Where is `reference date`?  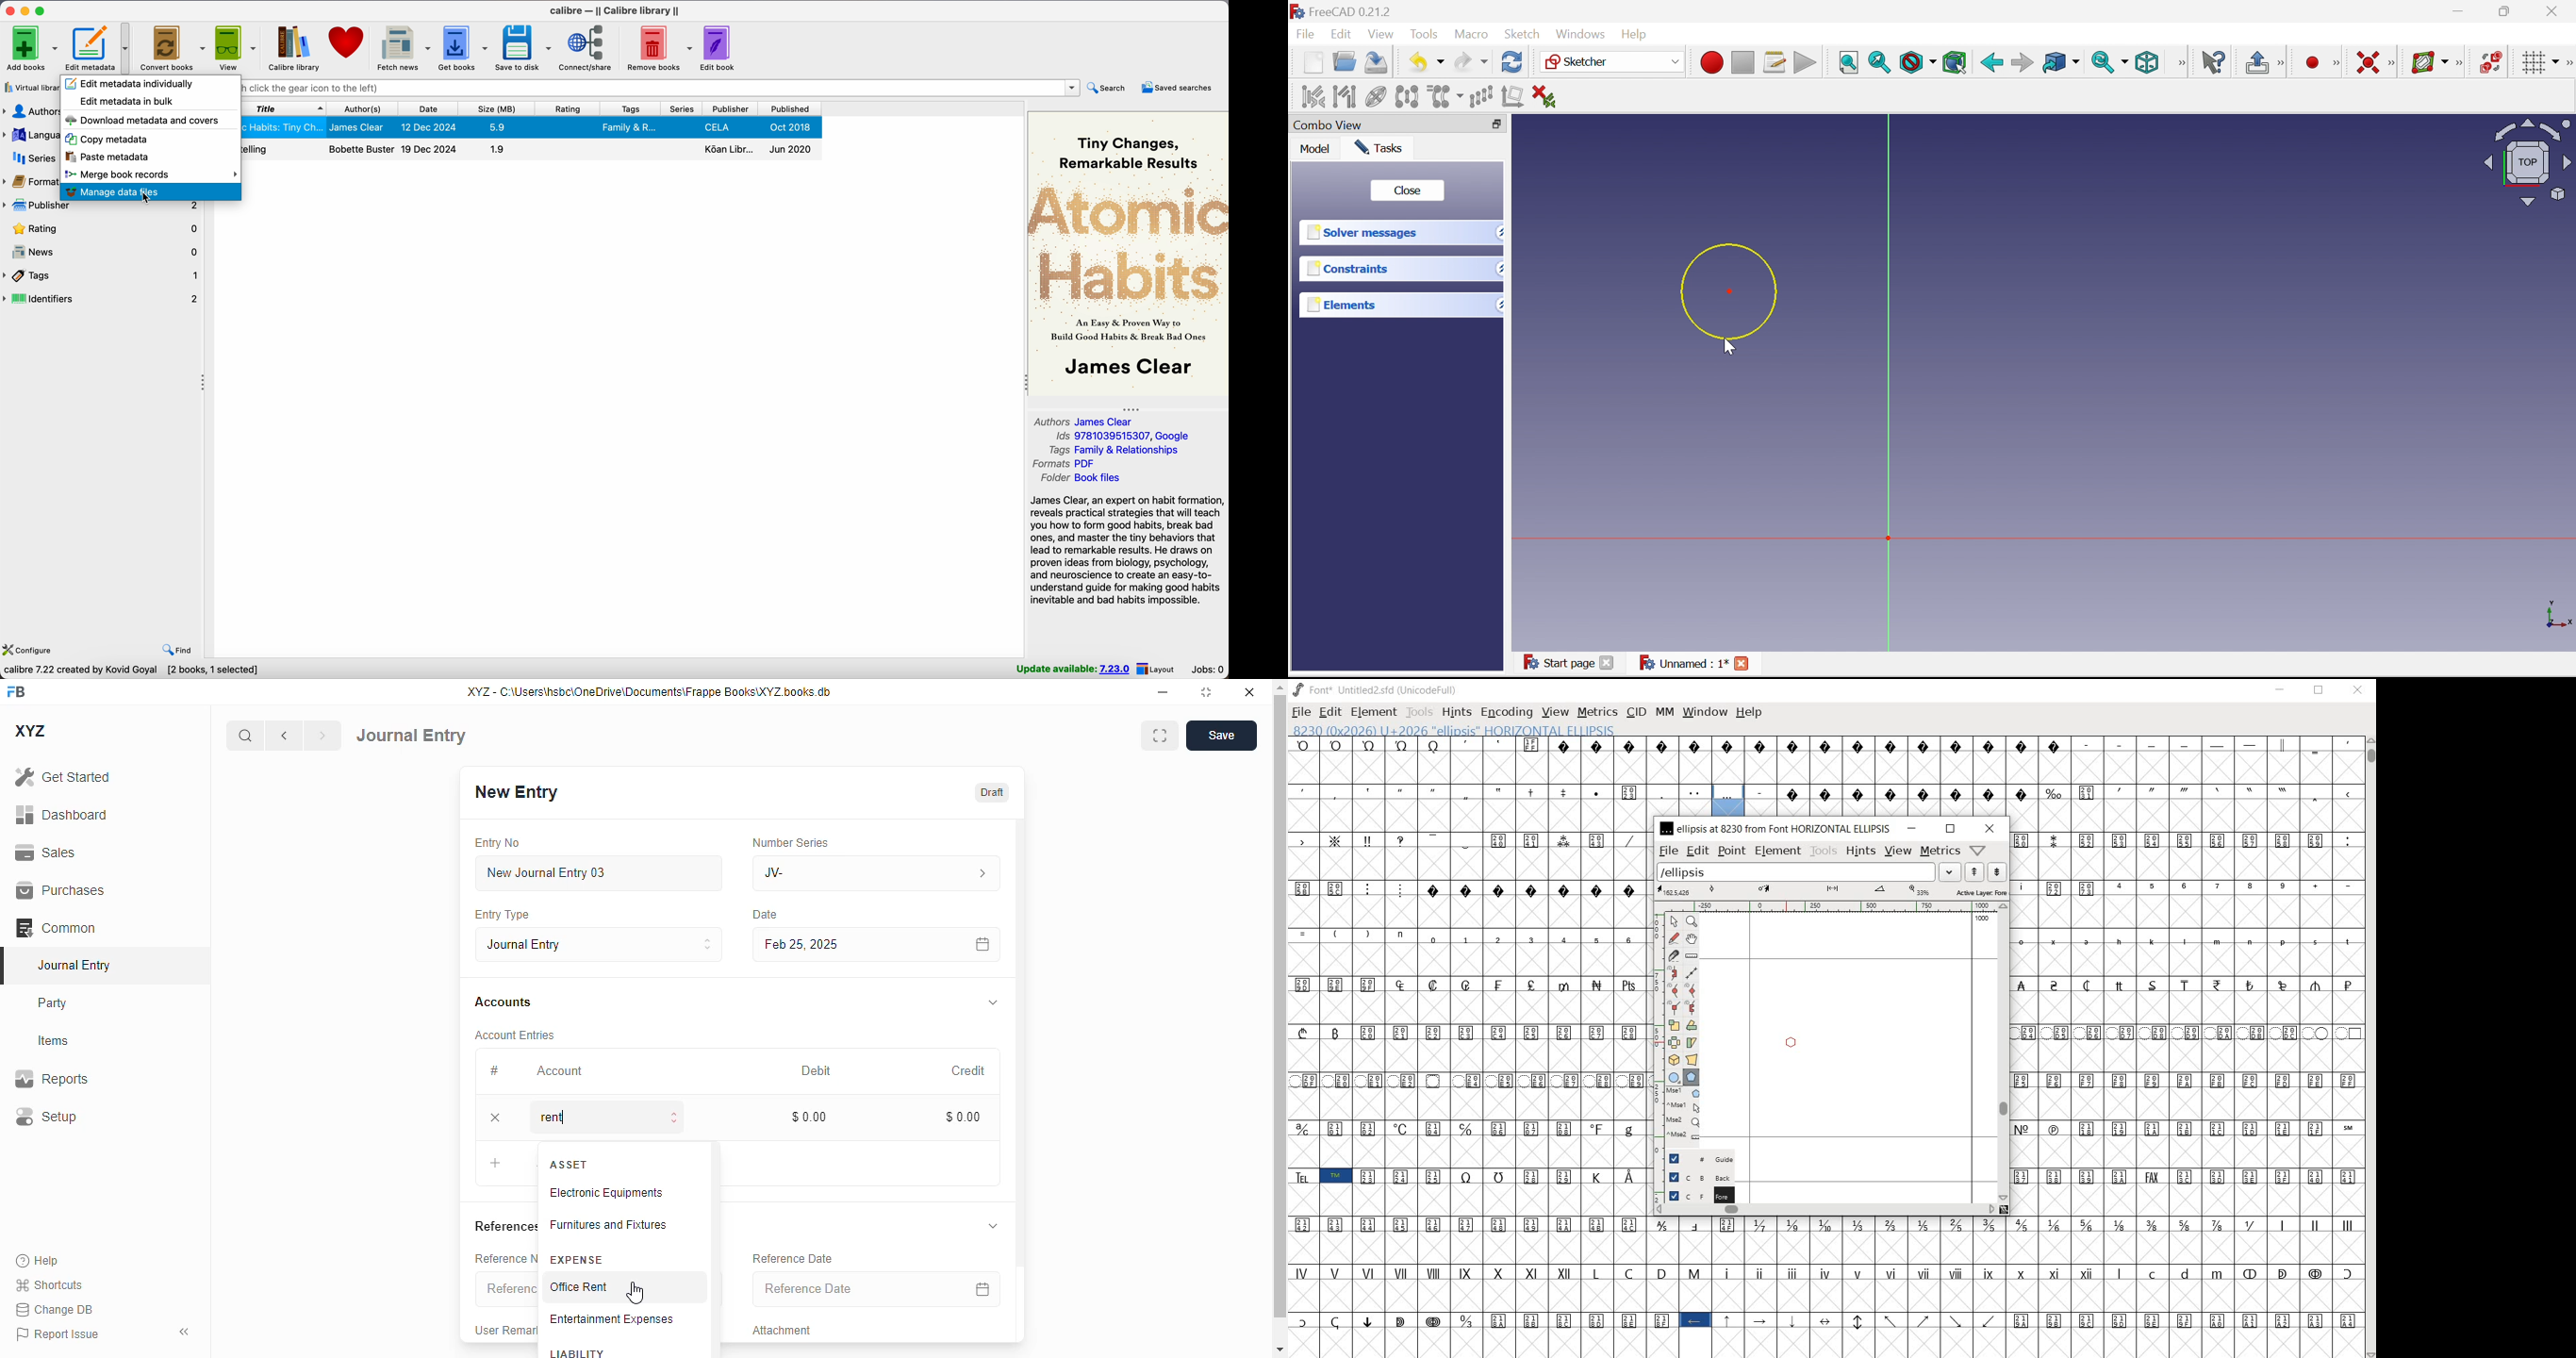 reference date is located at coordinates (839, 1288).